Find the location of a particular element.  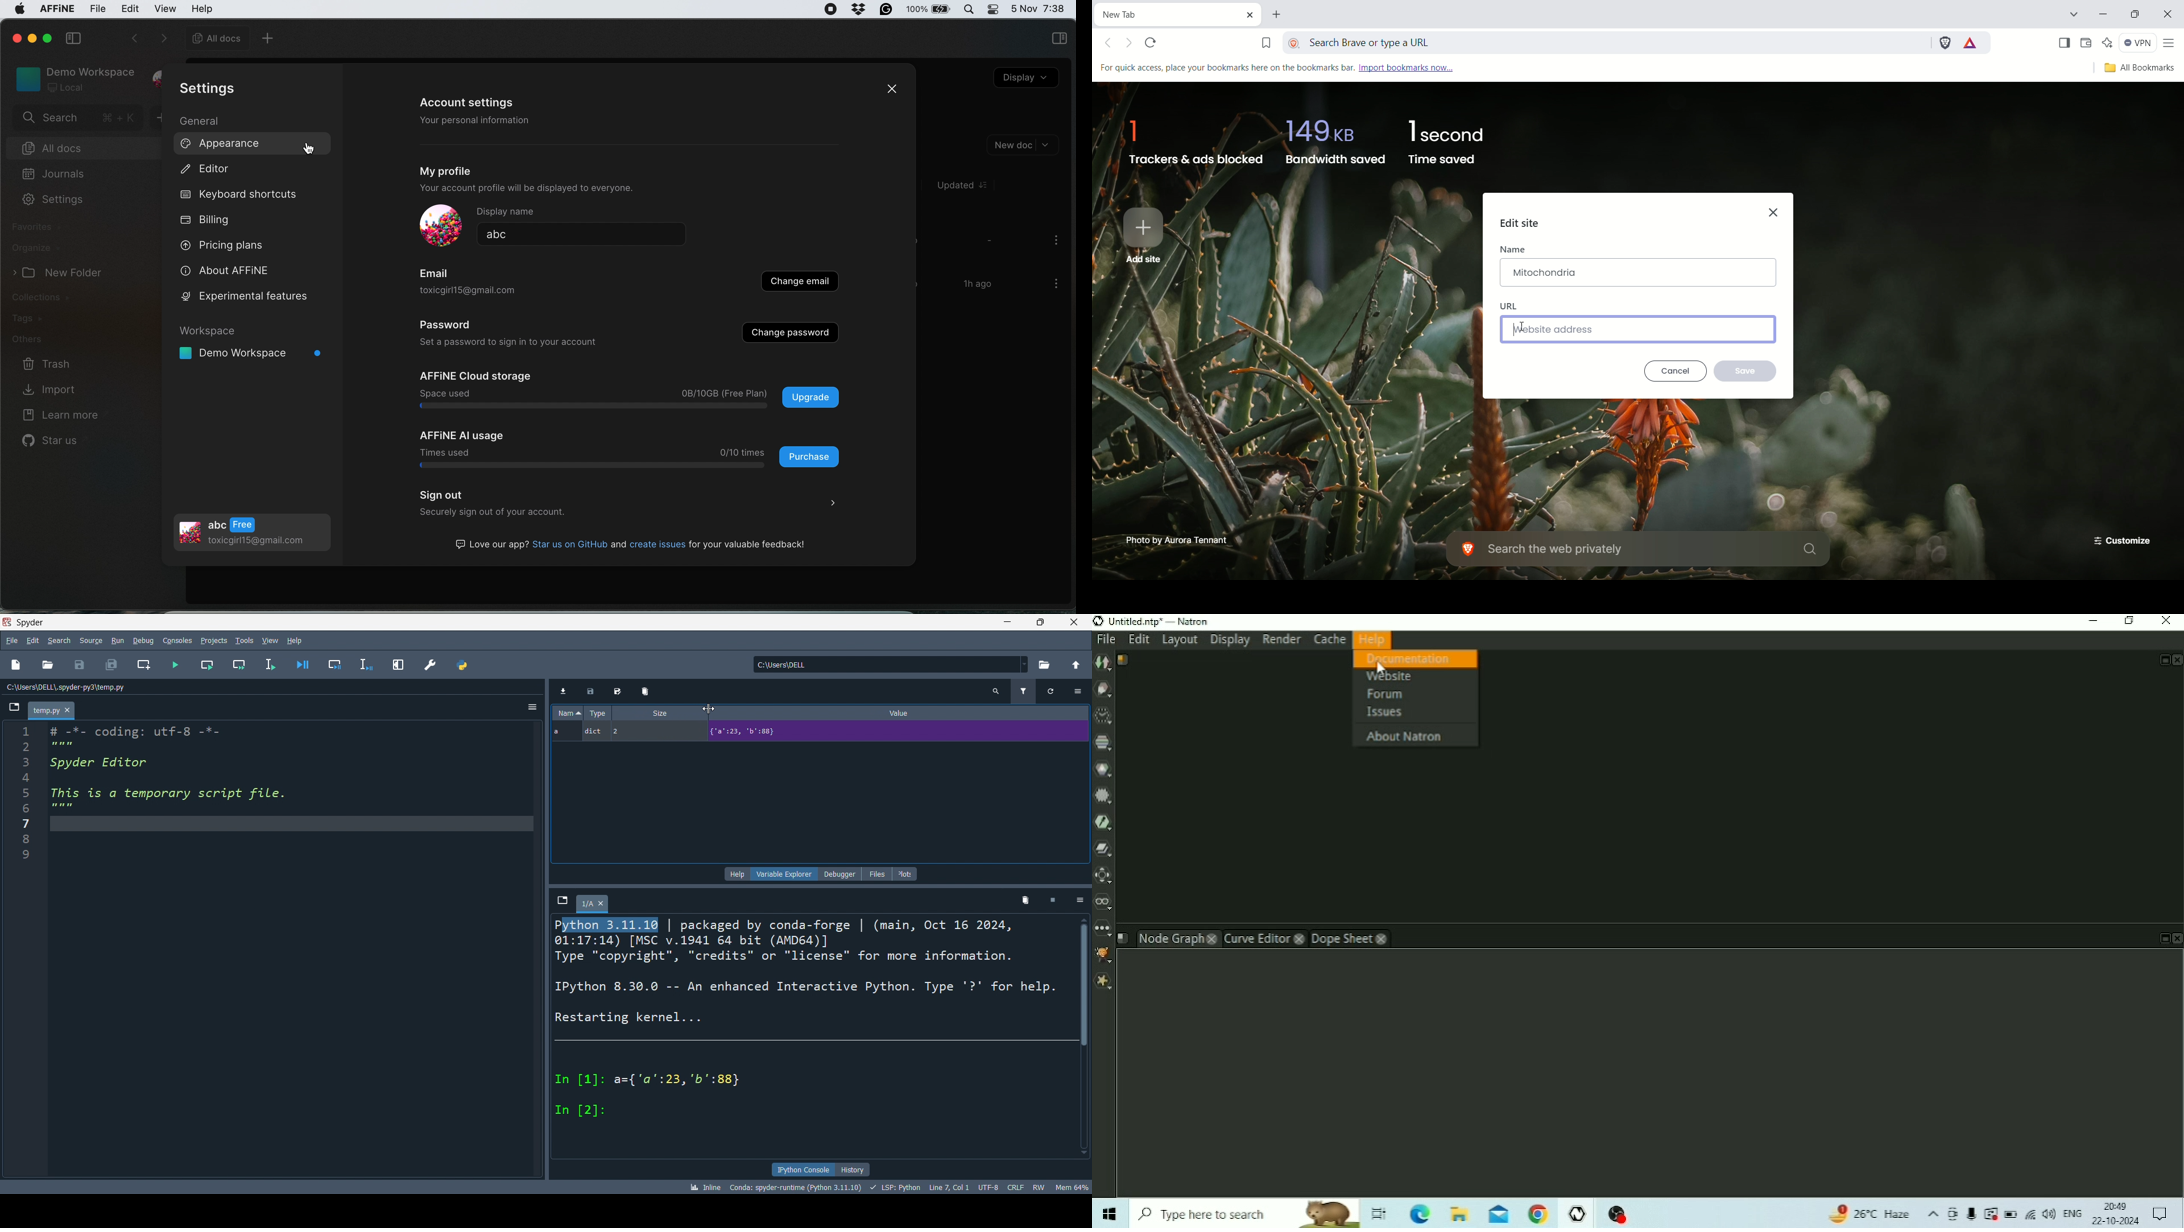

maximise is located at coordinates (49, 38).